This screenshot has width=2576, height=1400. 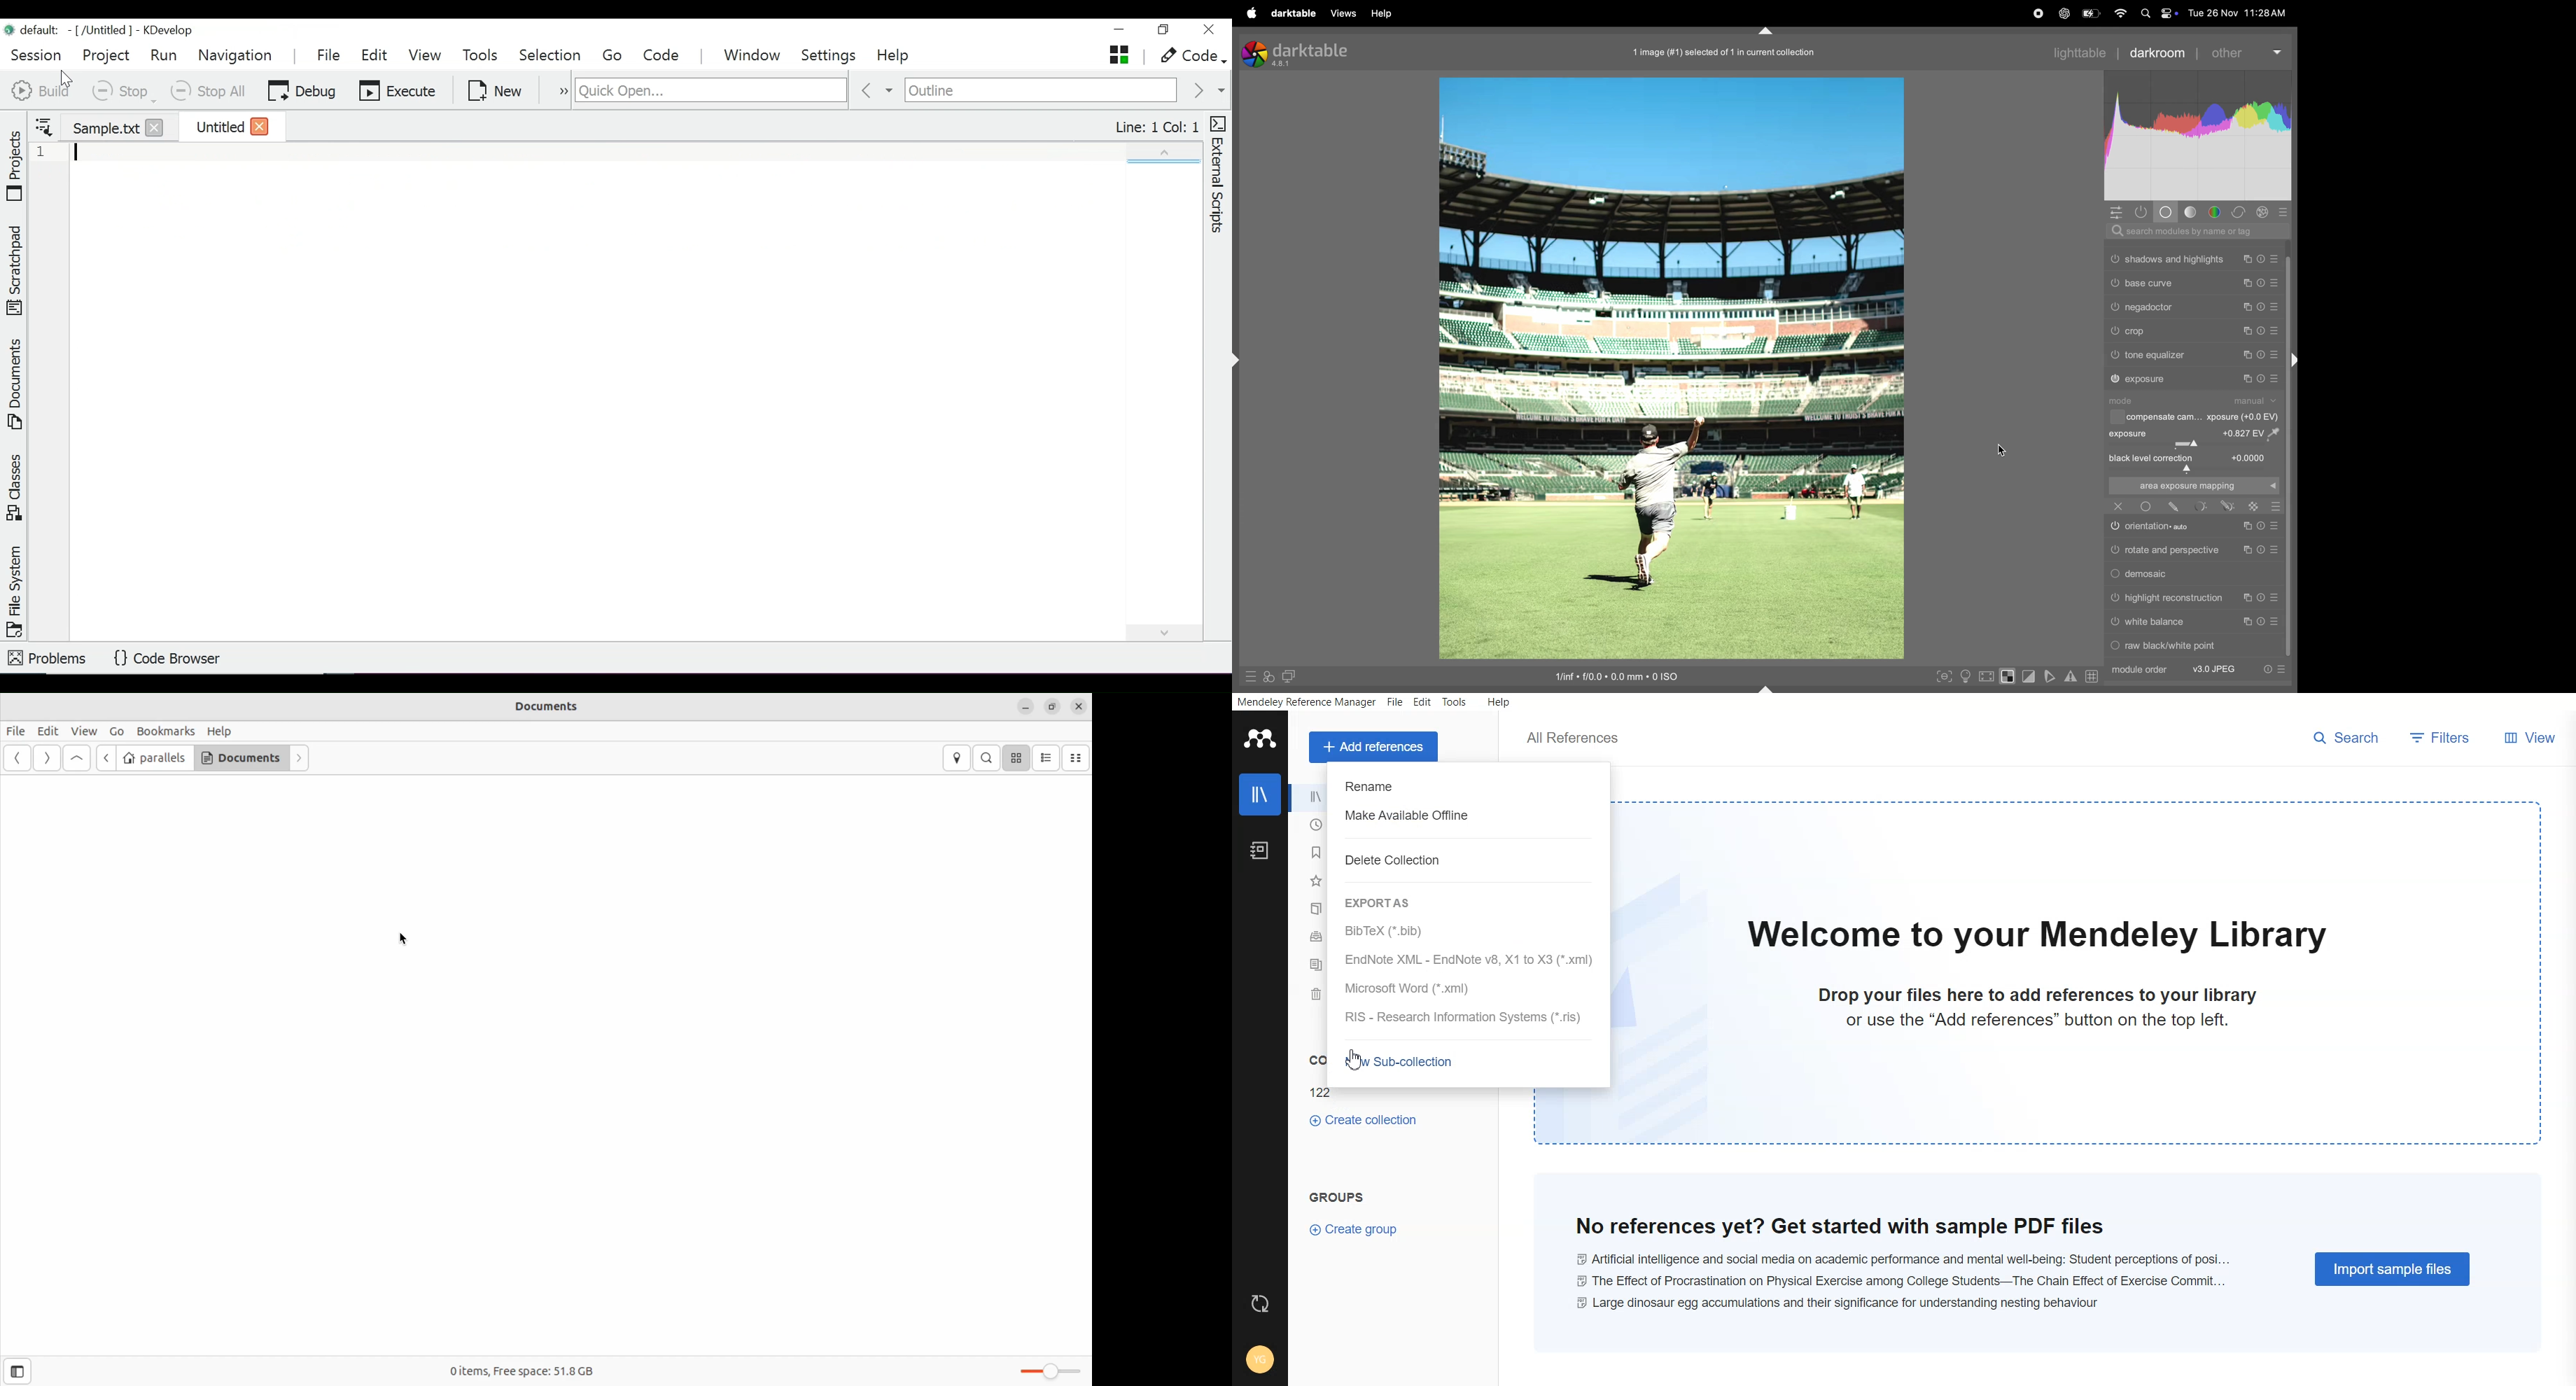 I want to click on Bibtex, so click(x=1392, y=930).